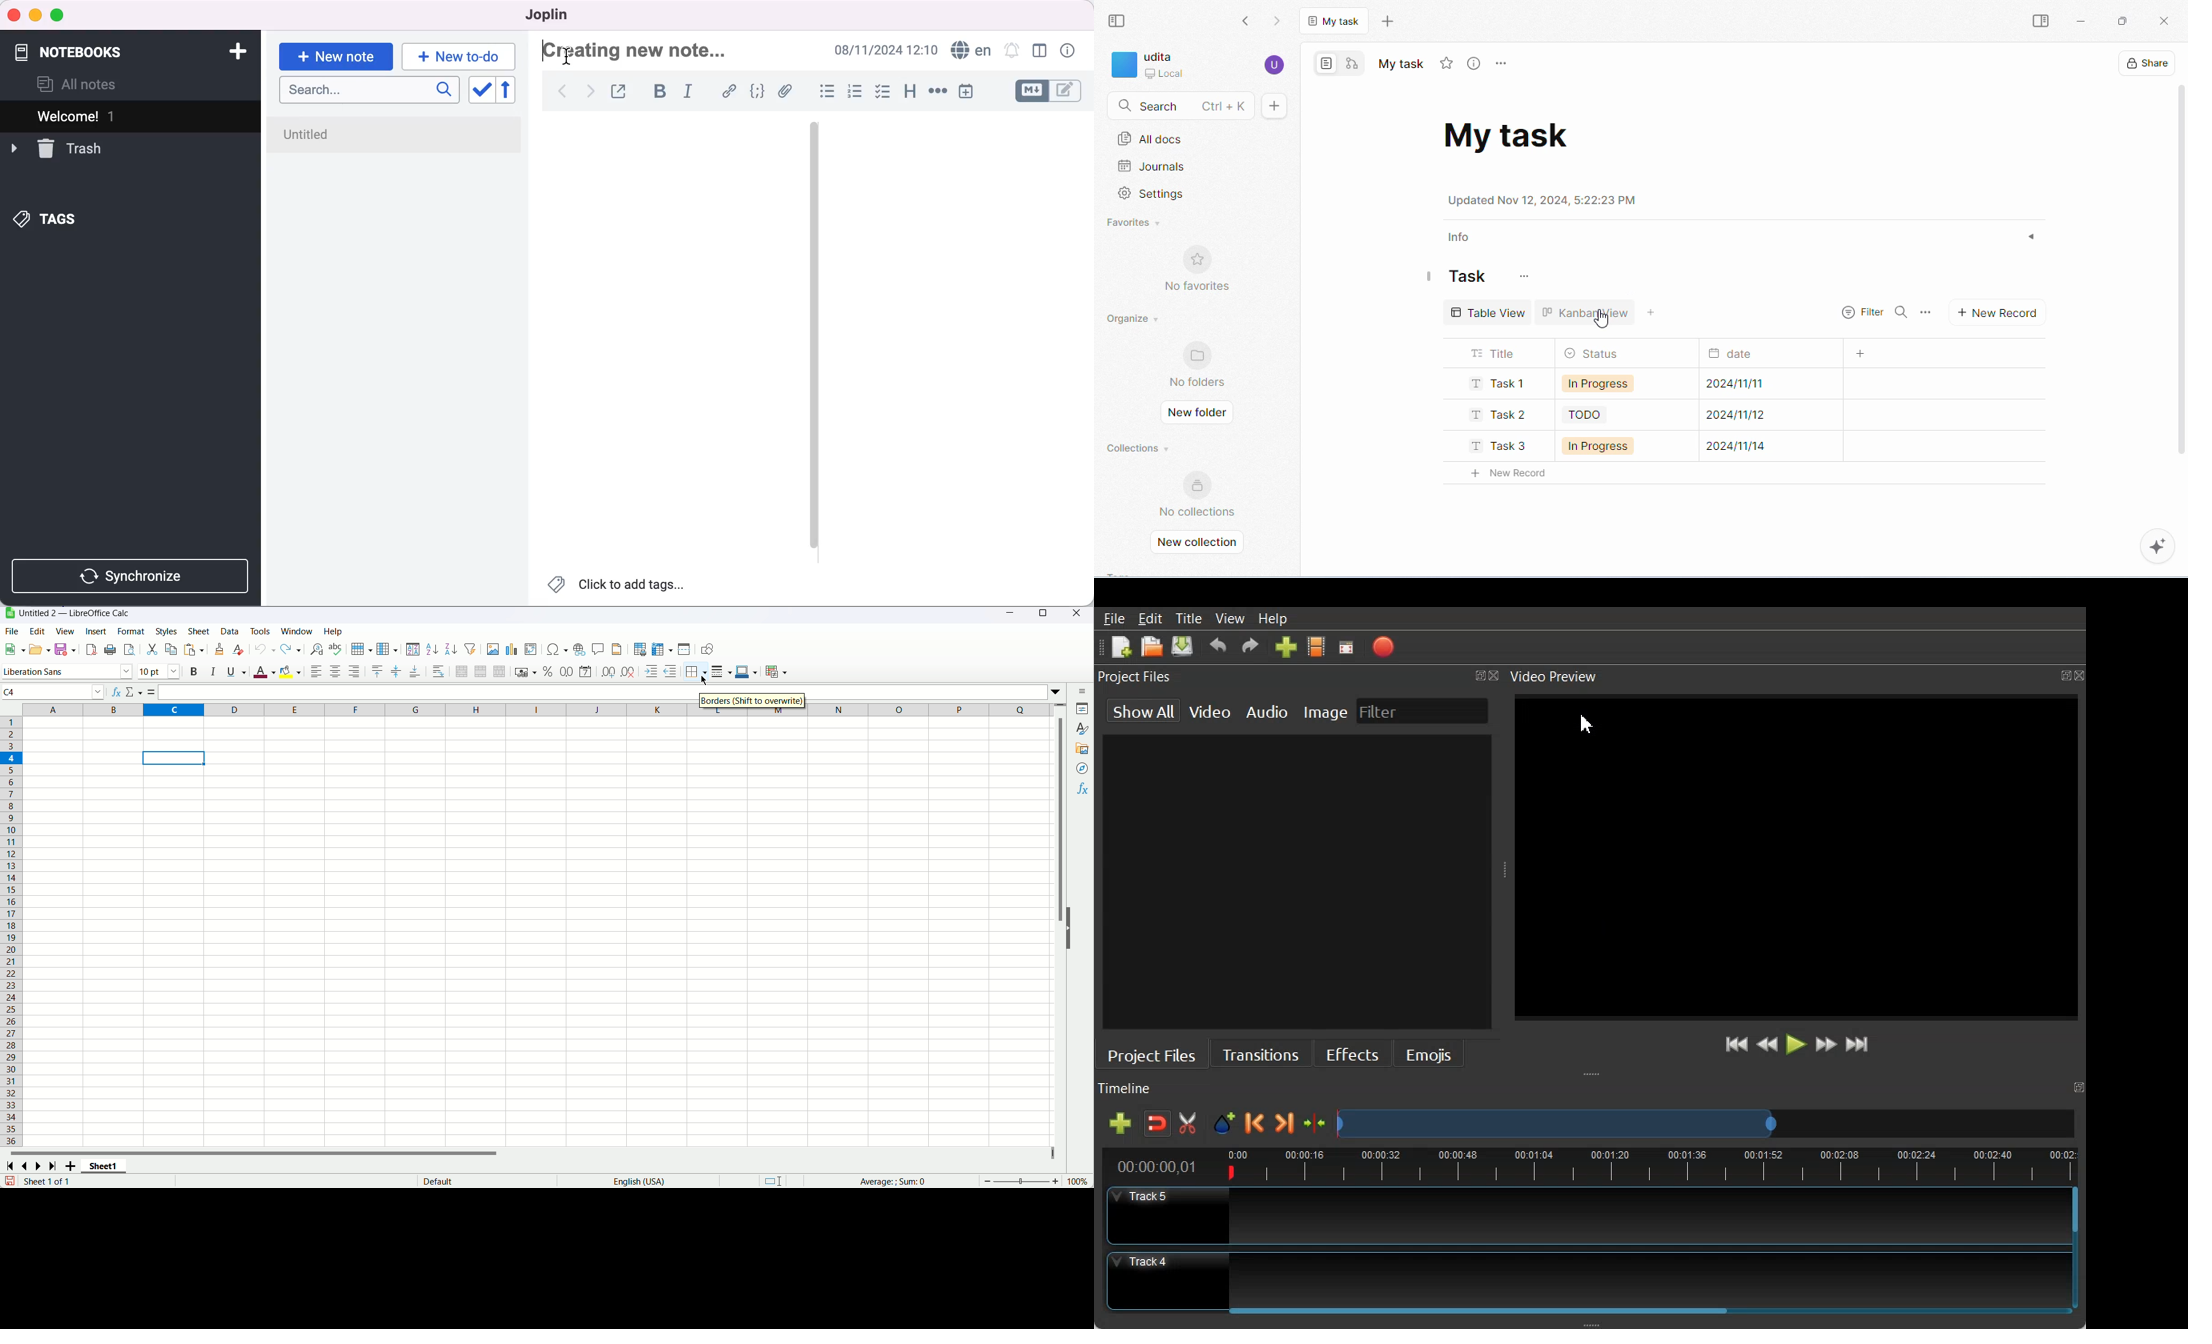 The image size is (2212, 1344). Describe the element at coordinates (1052, 93) in the screenshot. I see `toggle editors` at that location.